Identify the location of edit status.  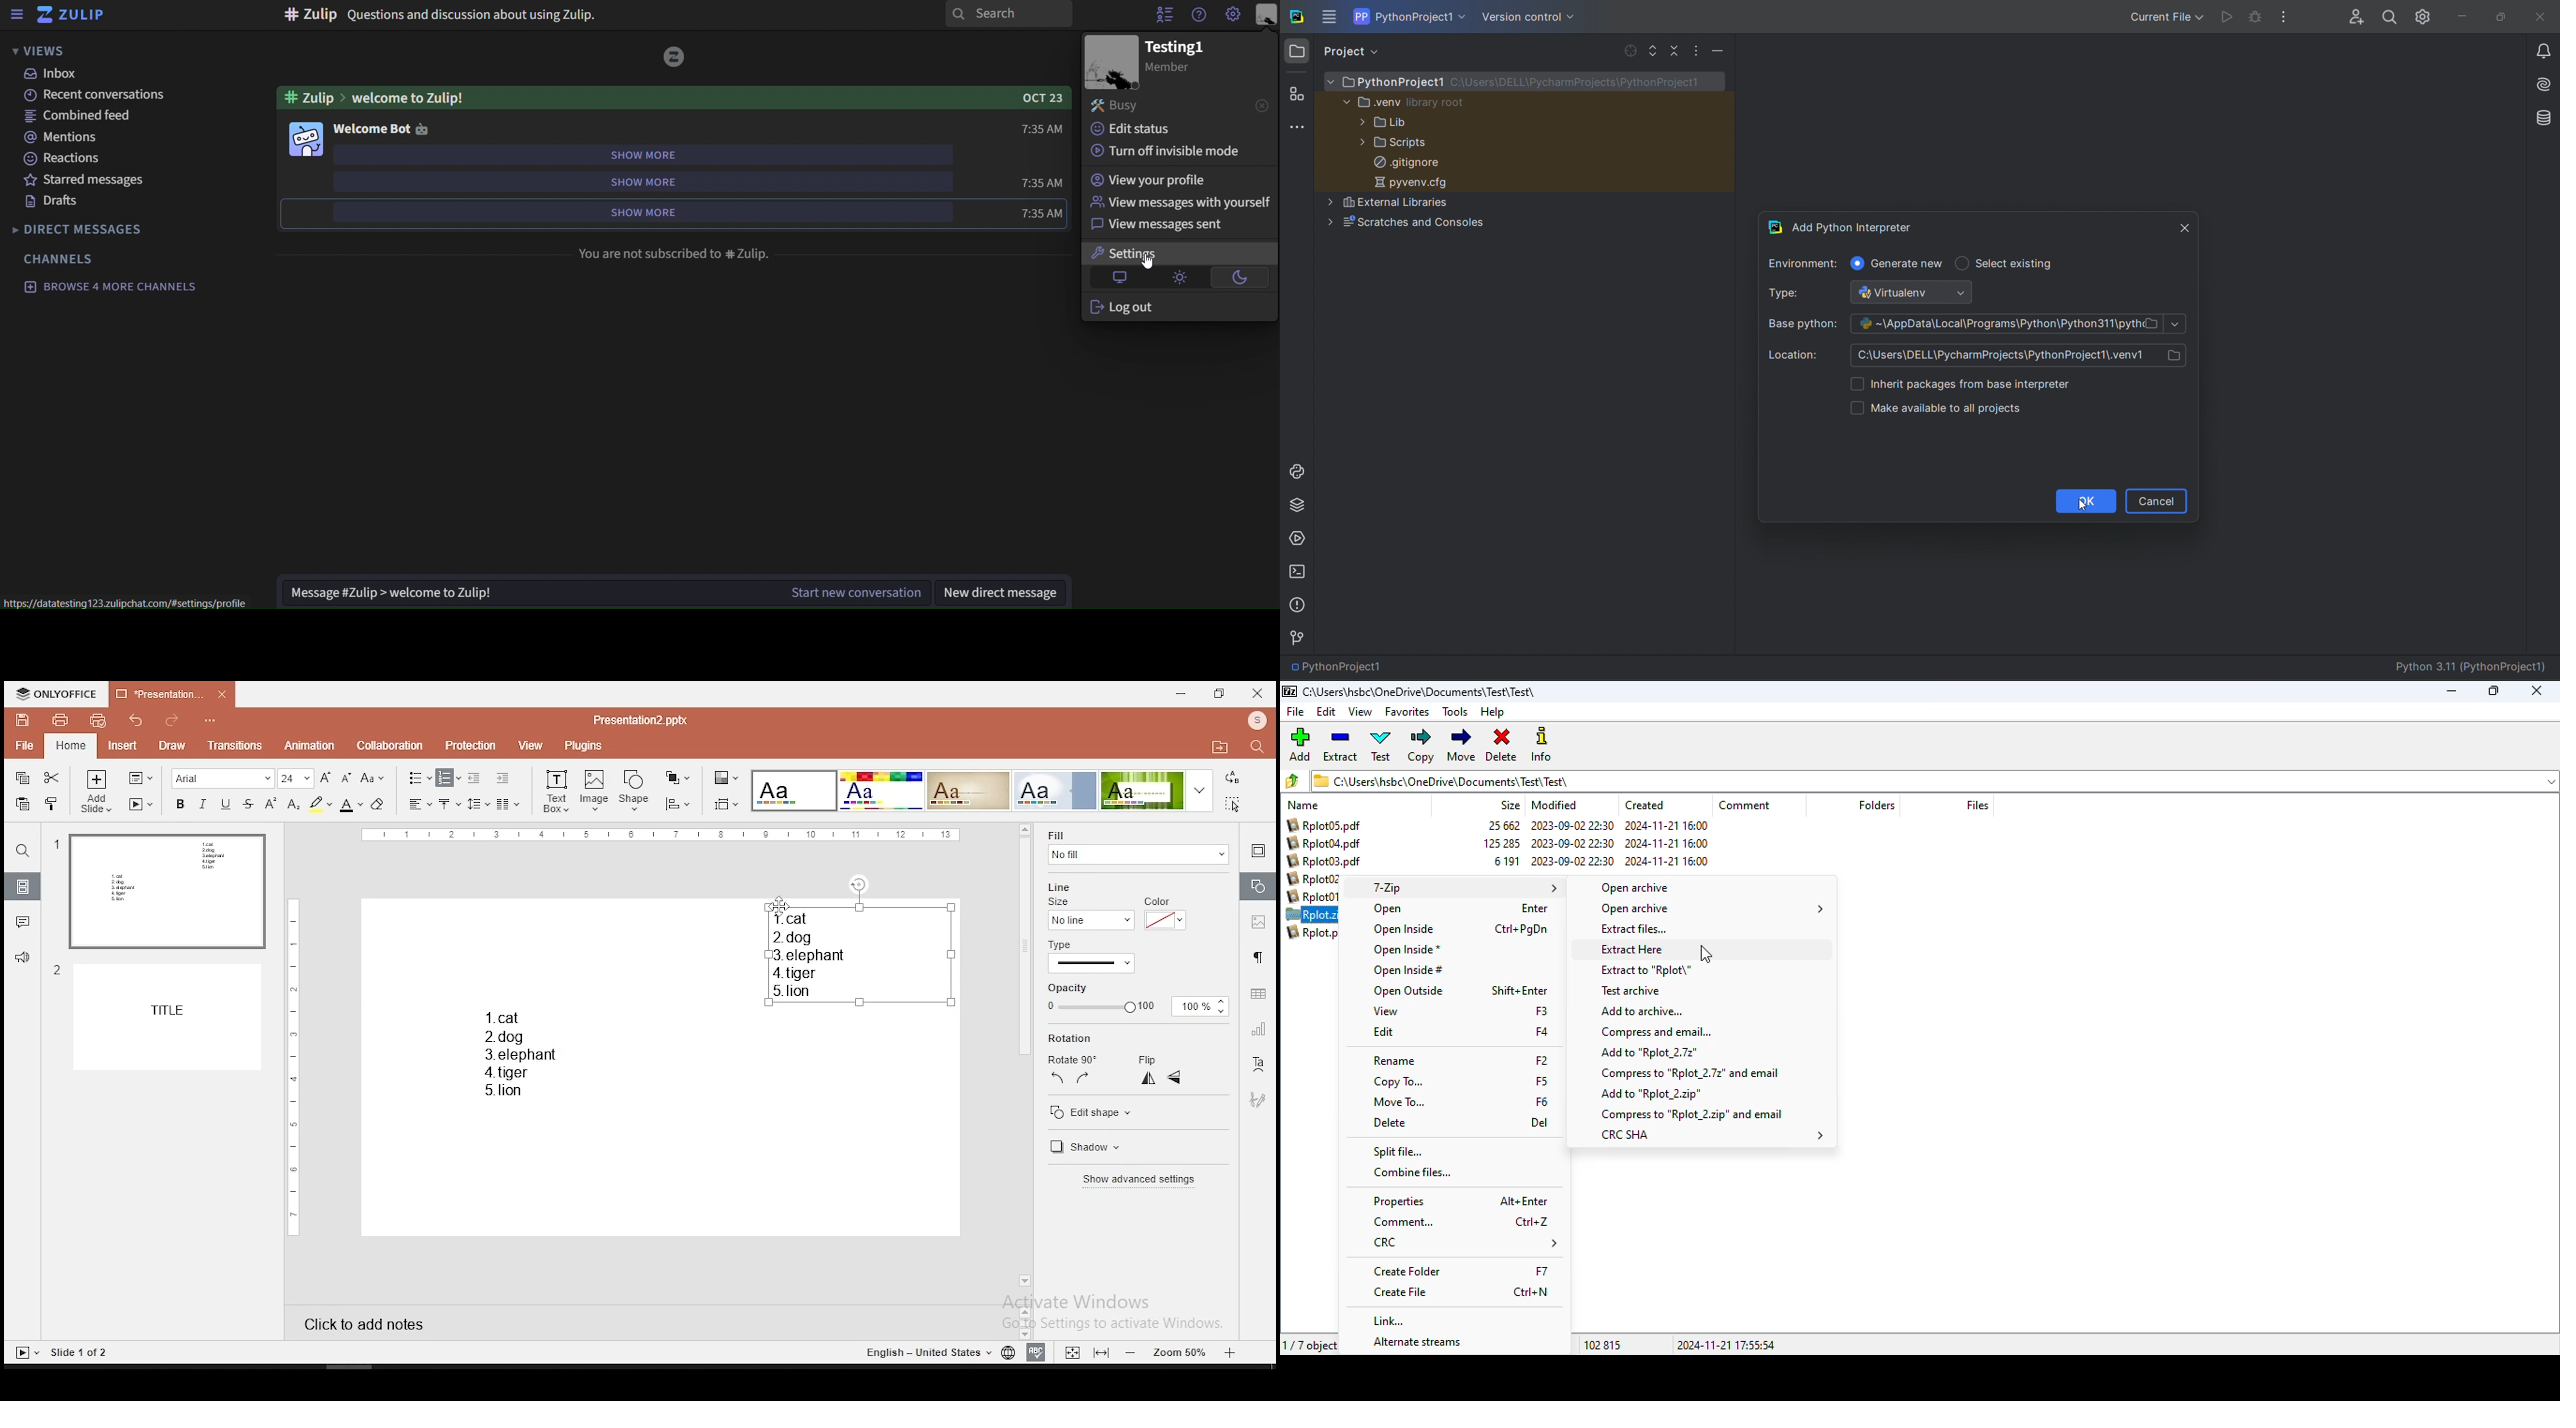
(1162, 129).